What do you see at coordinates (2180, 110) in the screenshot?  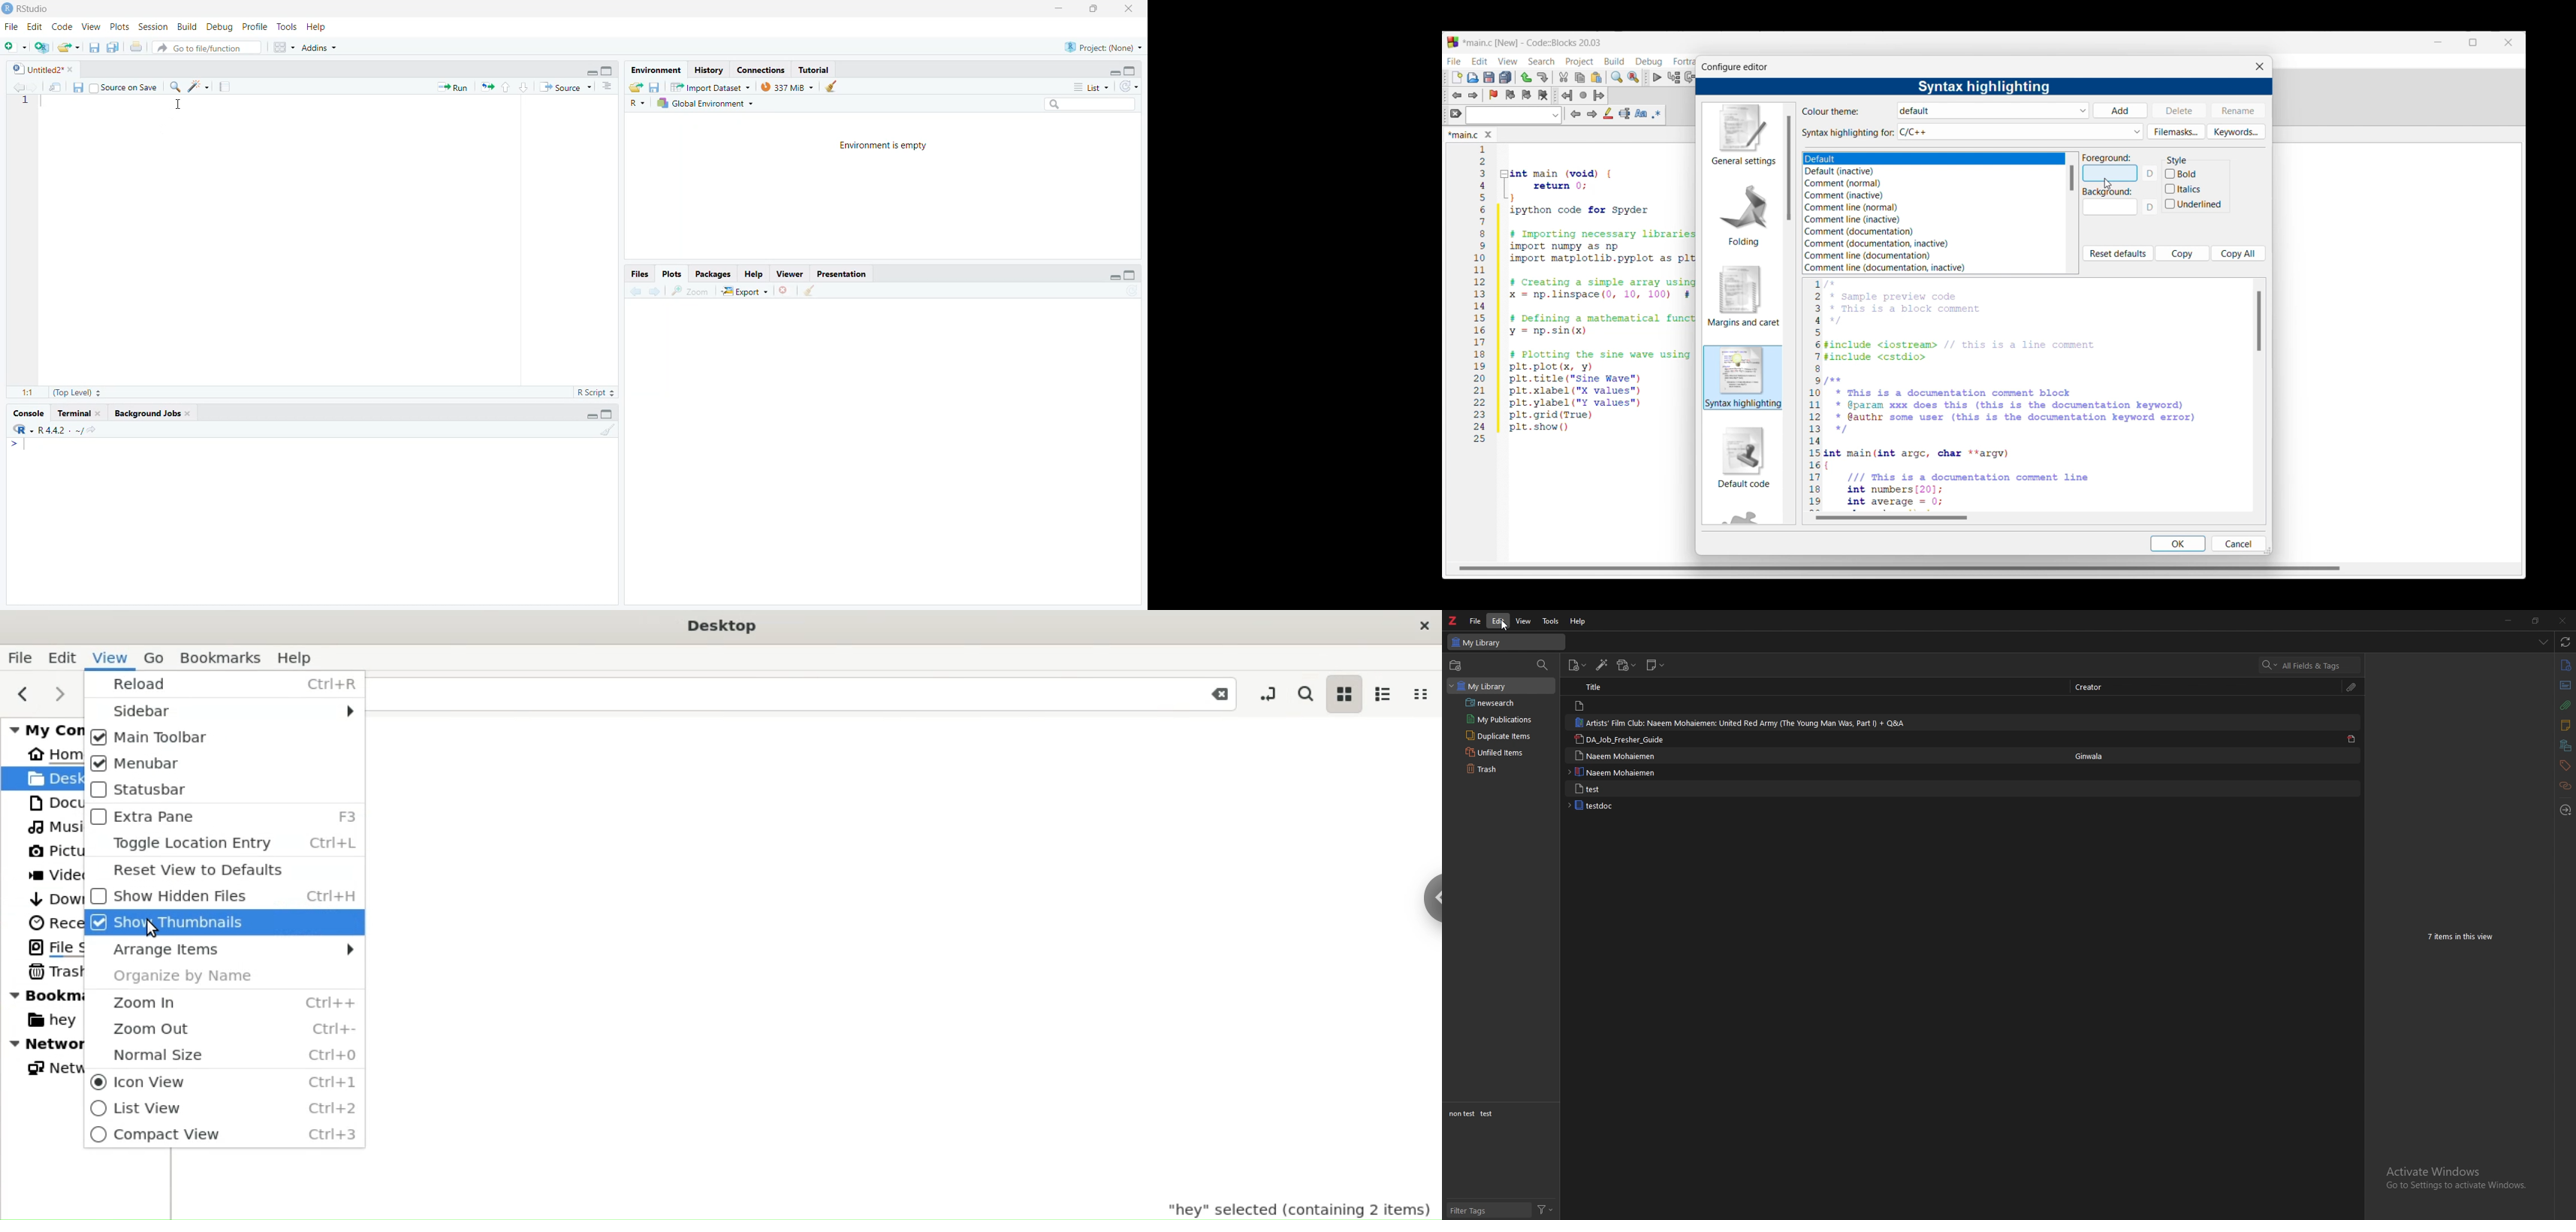 I see `Delete` at bounding box center [2180, 110].